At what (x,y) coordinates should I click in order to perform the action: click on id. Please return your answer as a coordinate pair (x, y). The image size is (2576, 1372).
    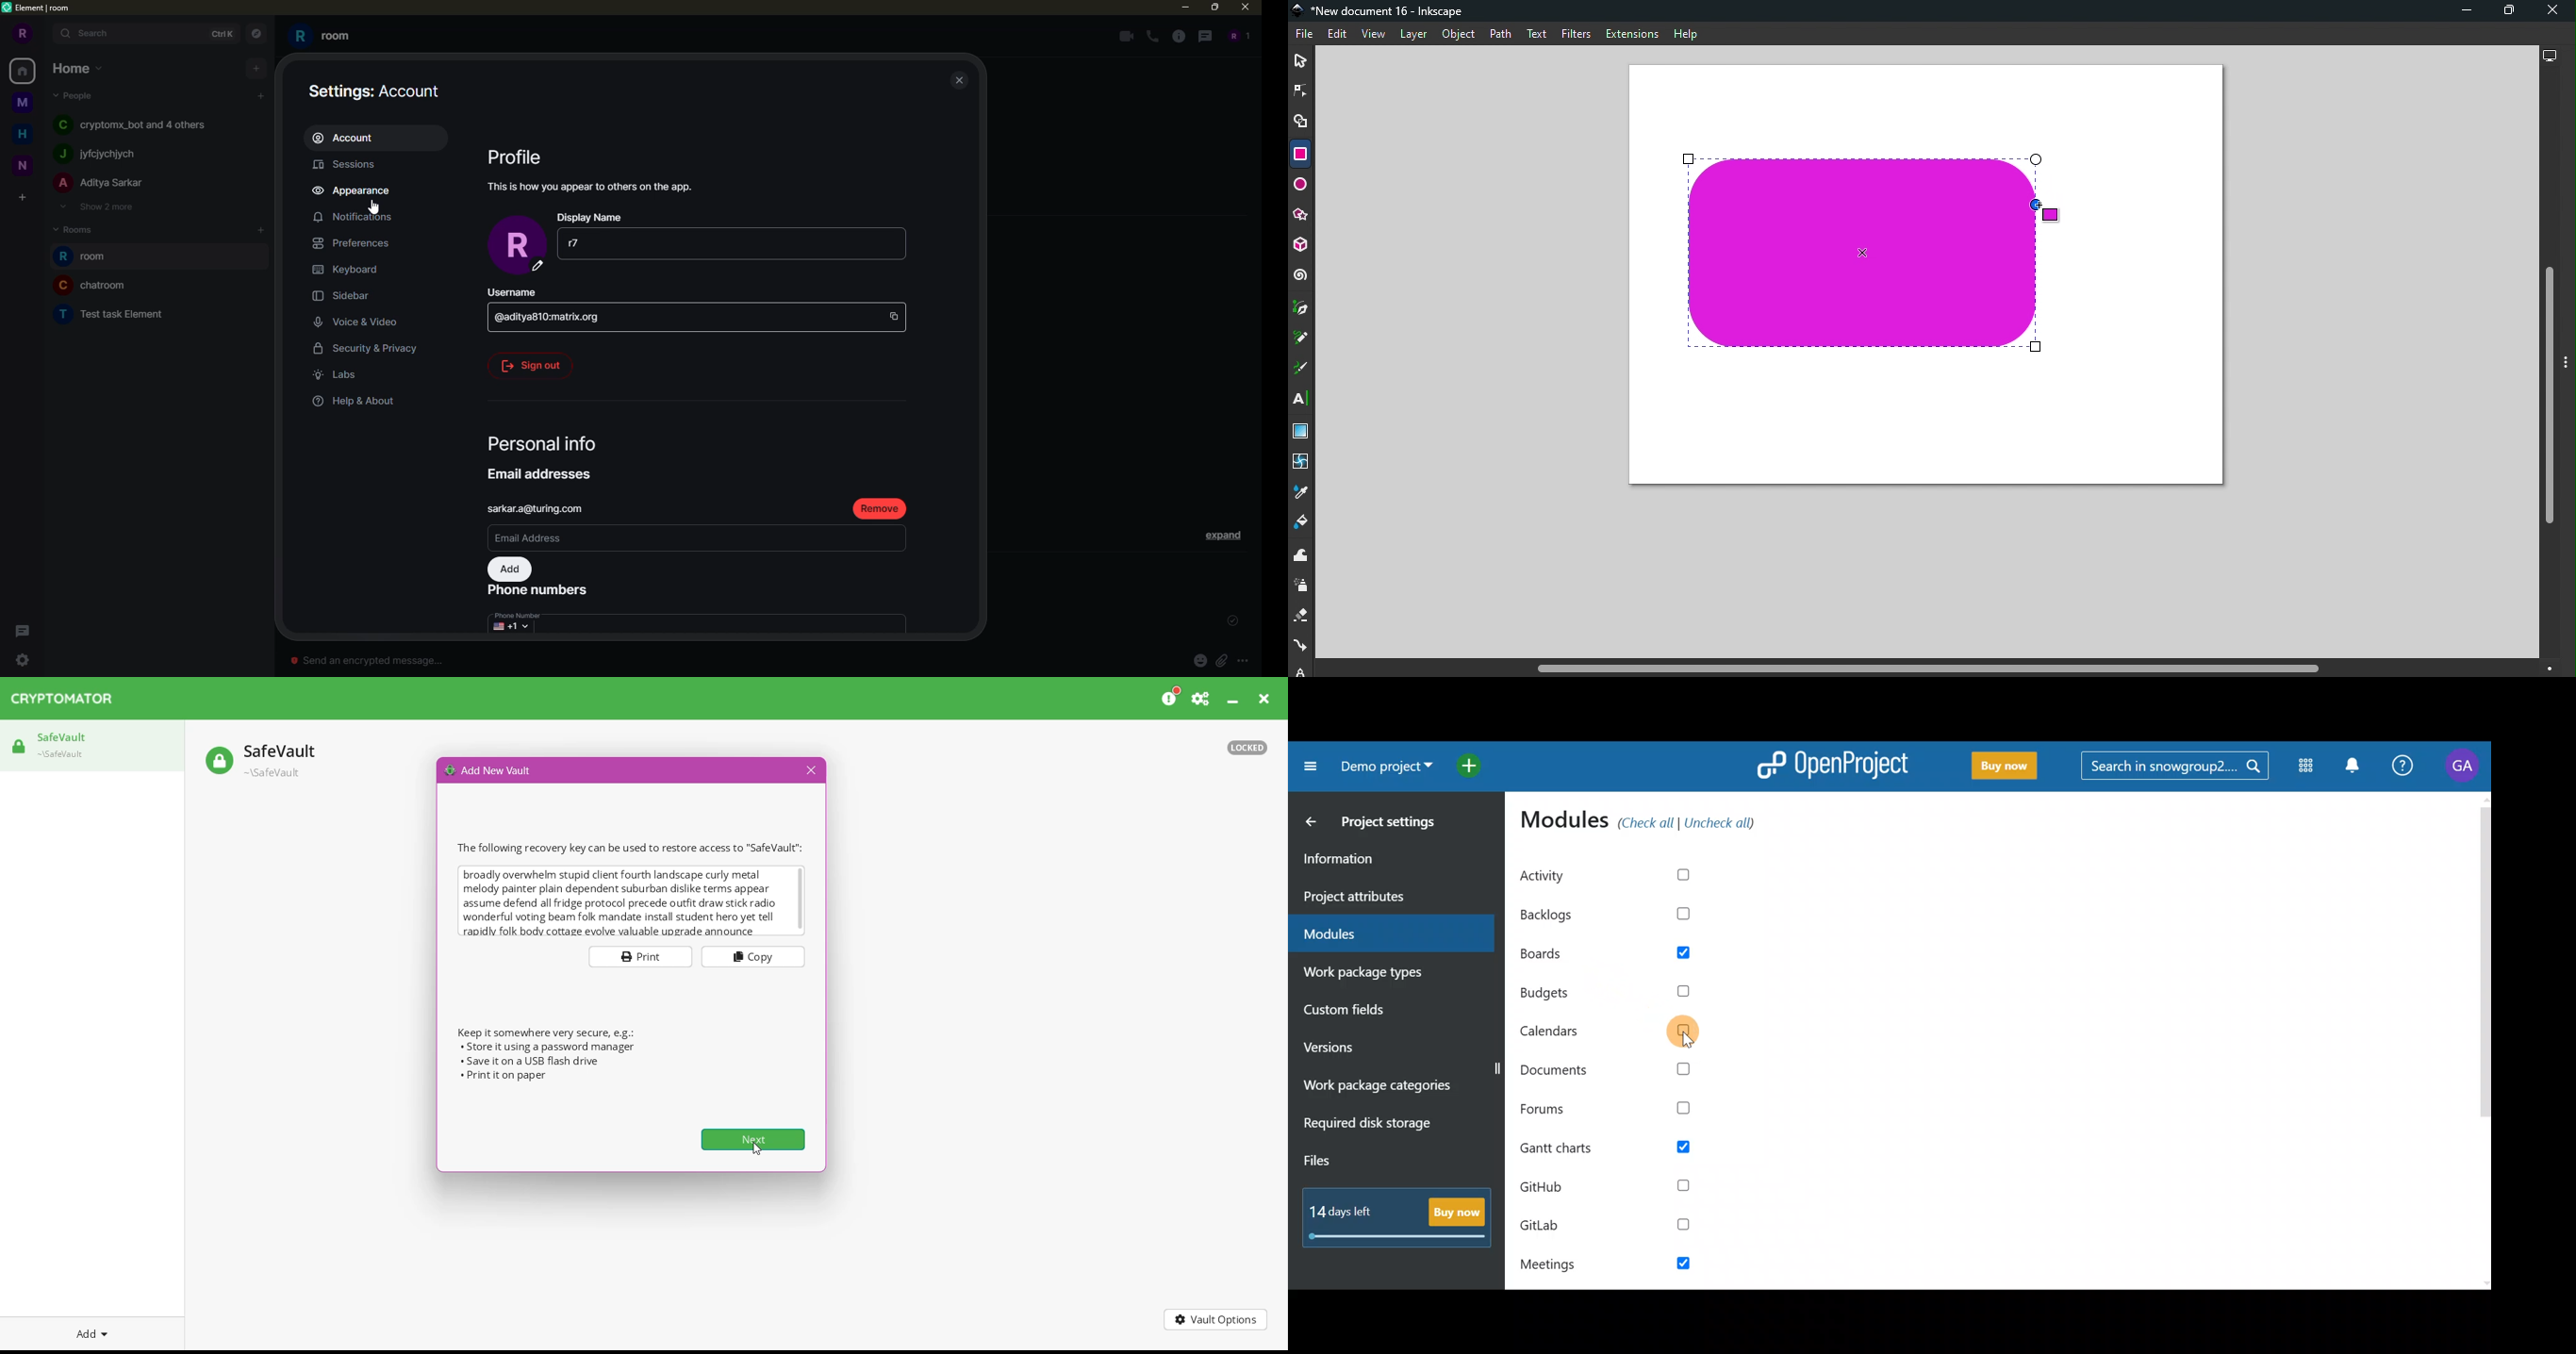
    Looking at the image, I should click on (553, 318).